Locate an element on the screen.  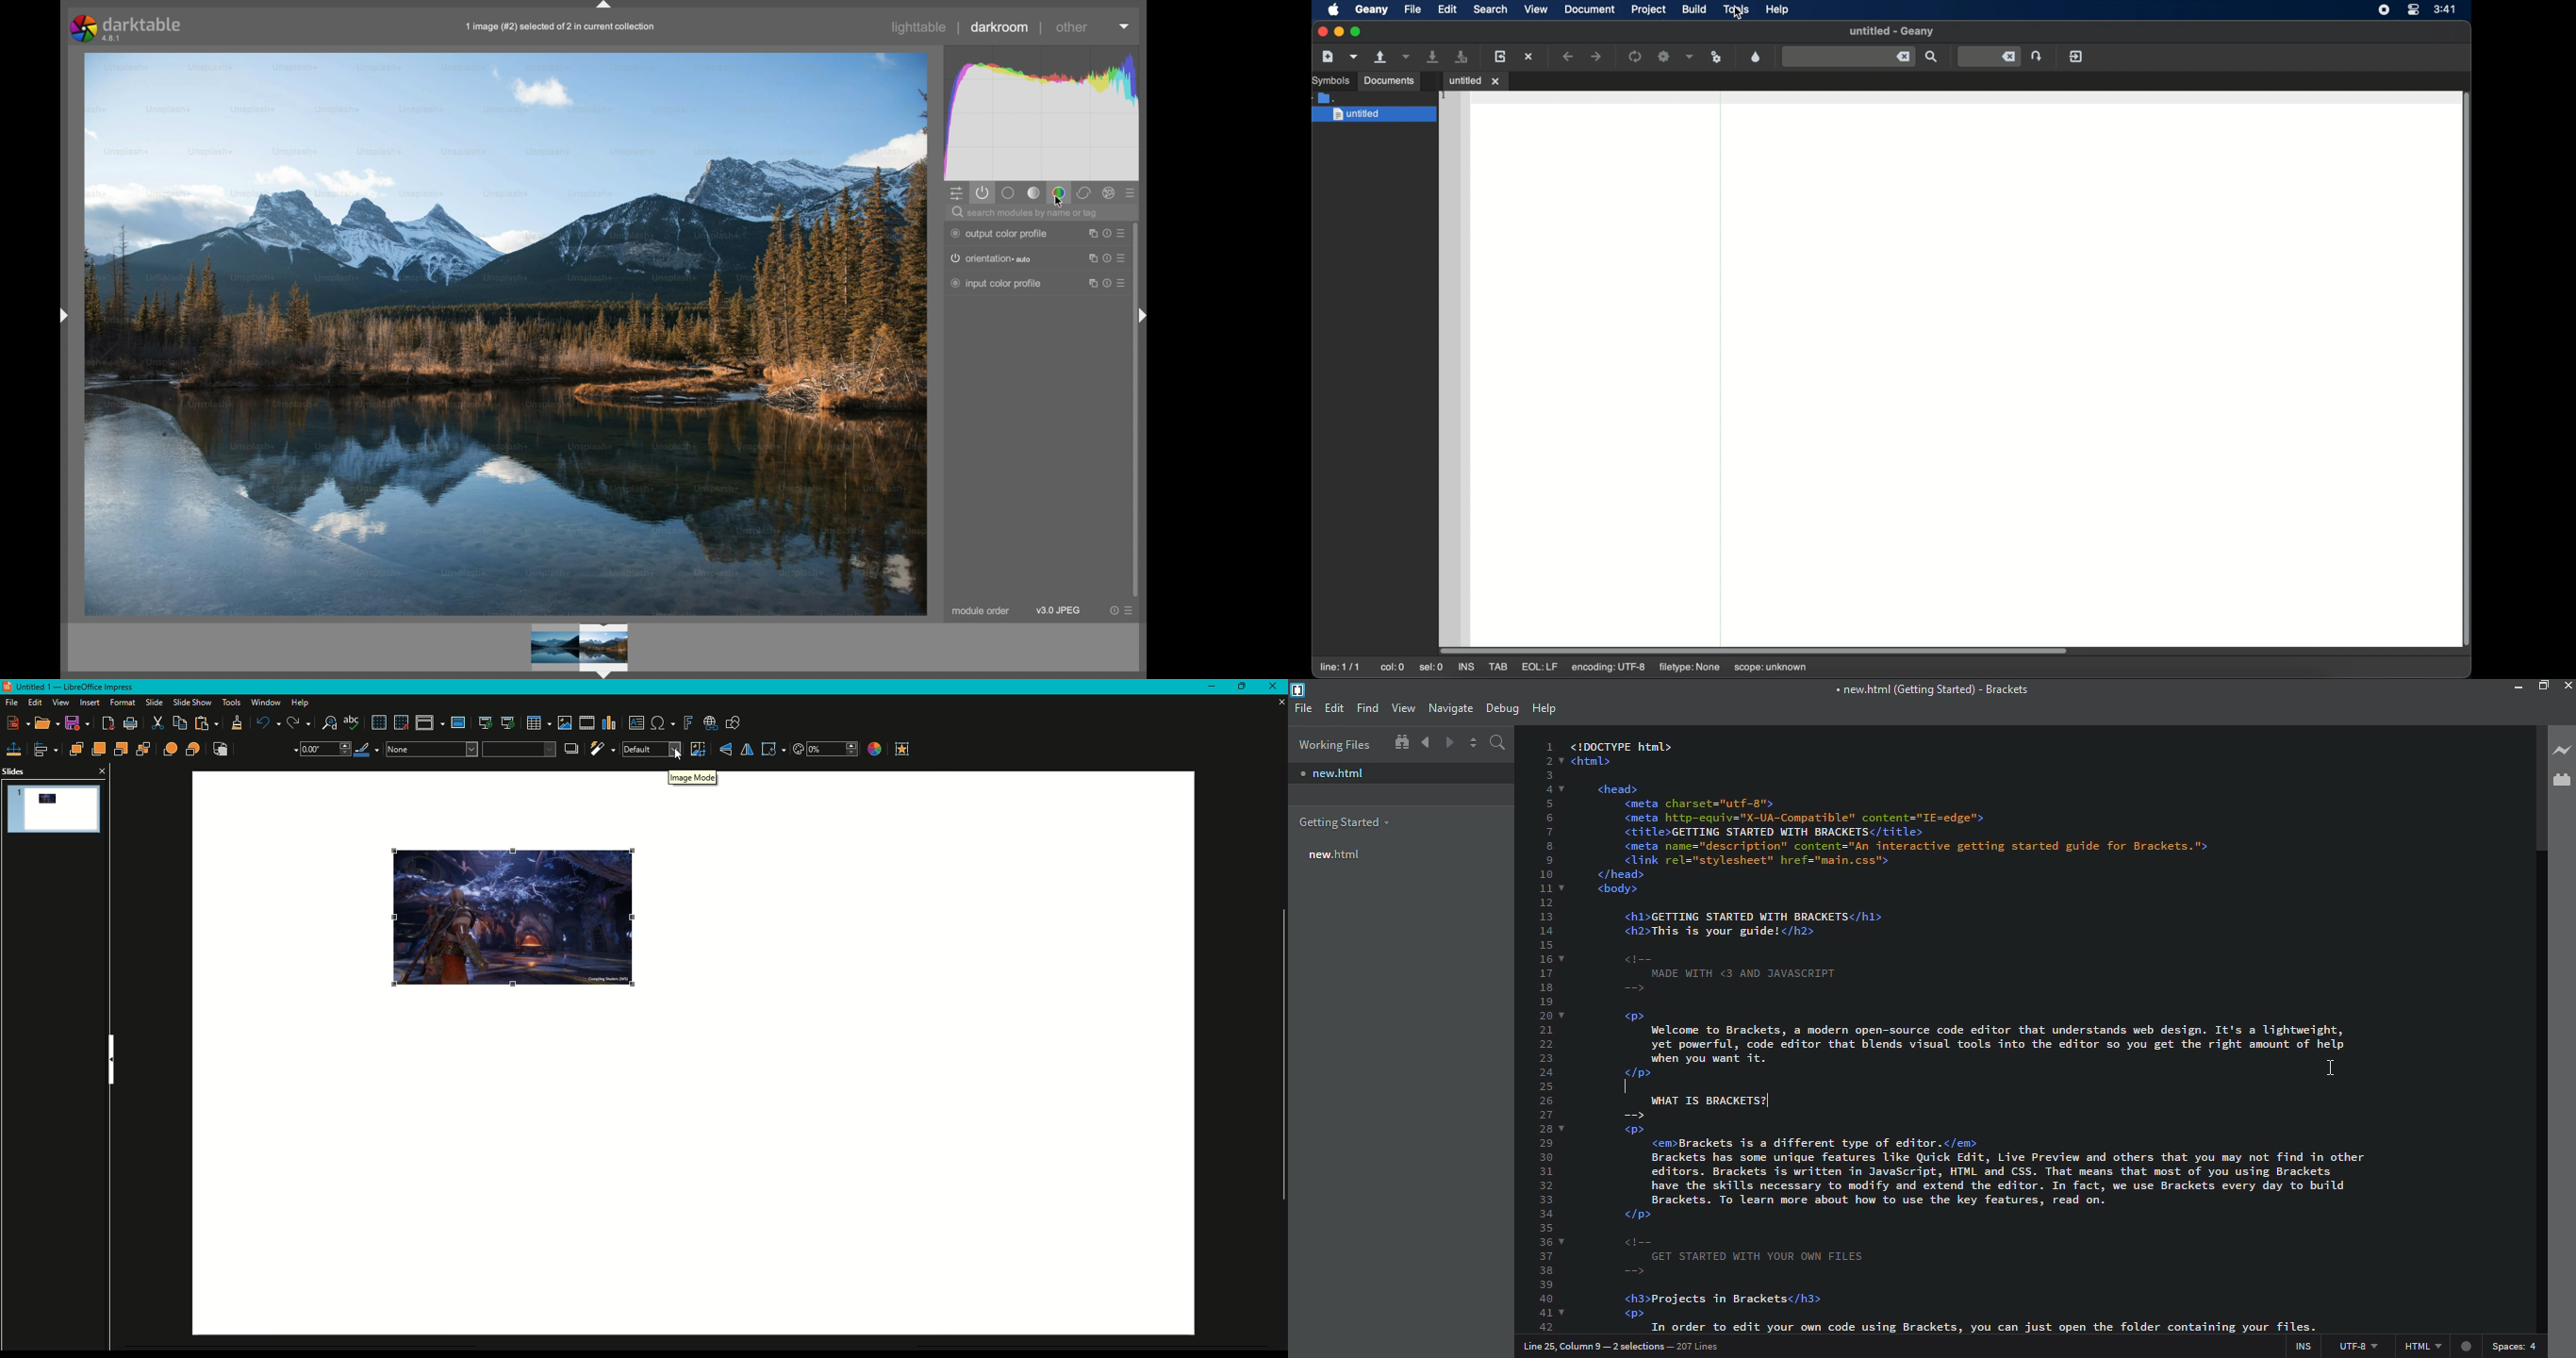
Clone Formatting is located at coordinates (236, 725).